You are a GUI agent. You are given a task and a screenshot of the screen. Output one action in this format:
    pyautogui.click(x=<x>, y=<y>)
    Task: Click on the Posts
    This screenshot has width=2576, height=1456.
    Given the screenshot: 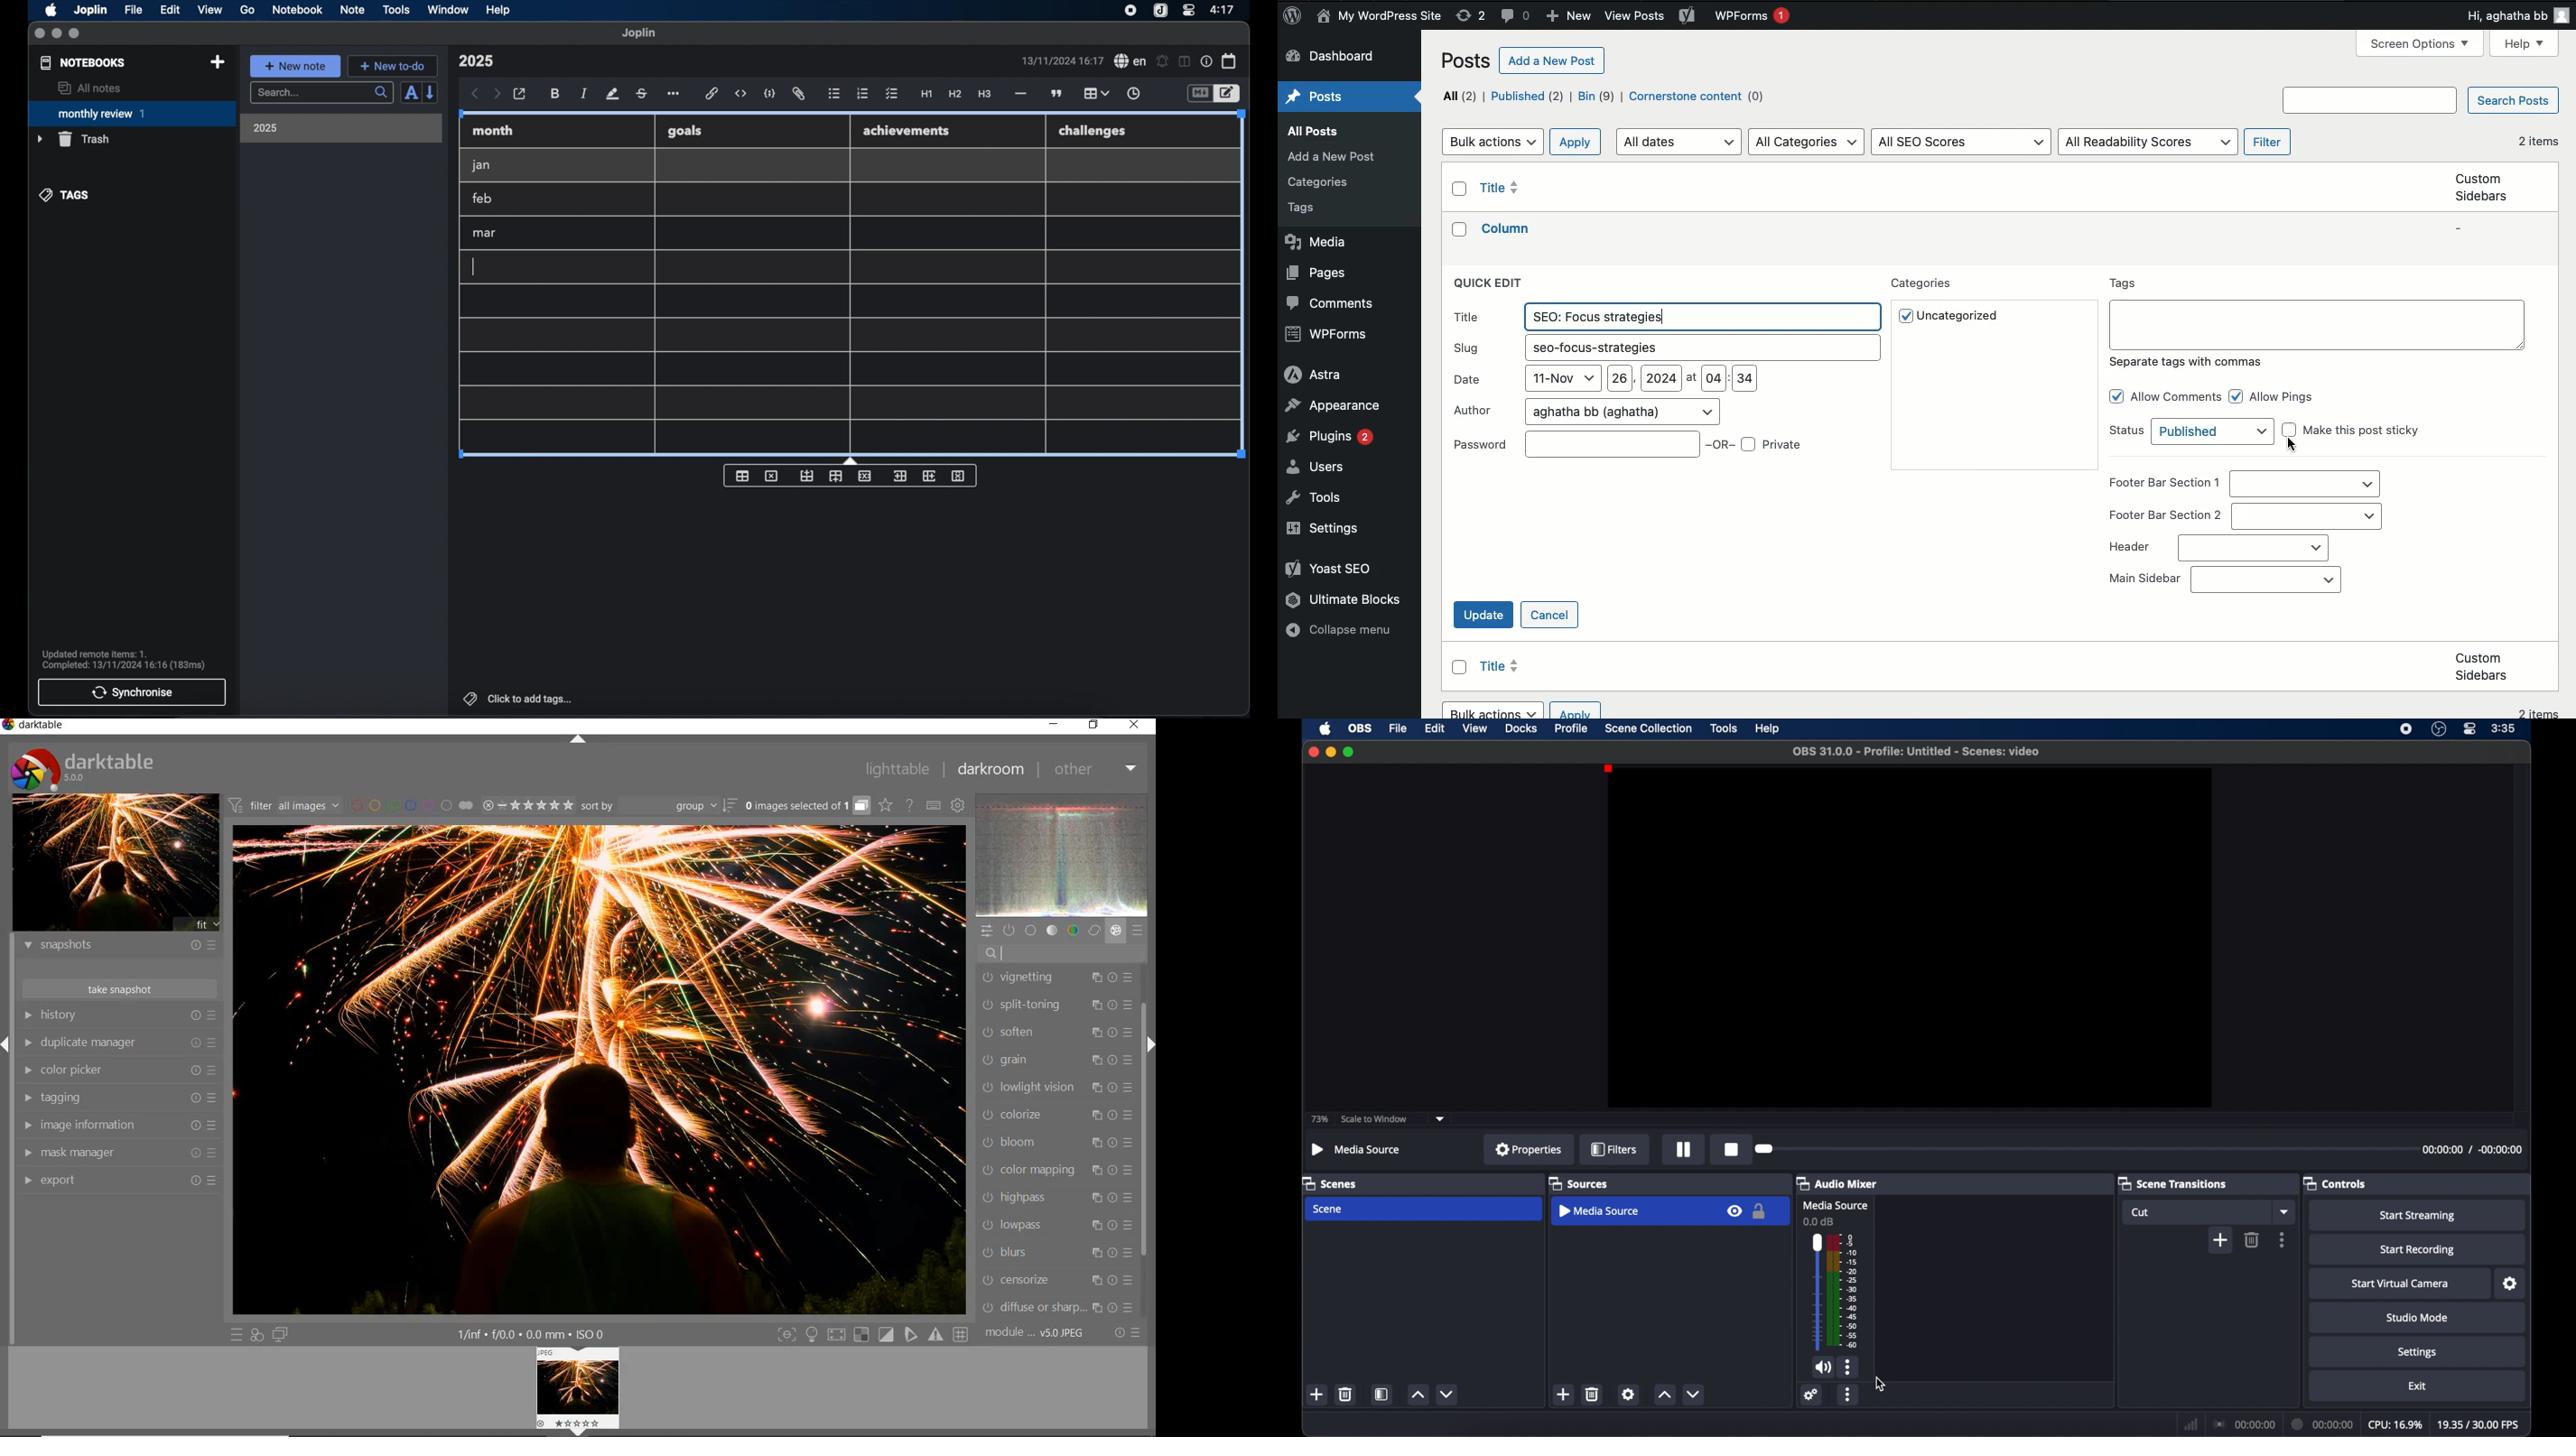 What is the action you would take?
    pyautogui.click(x=1321, y=182)
    